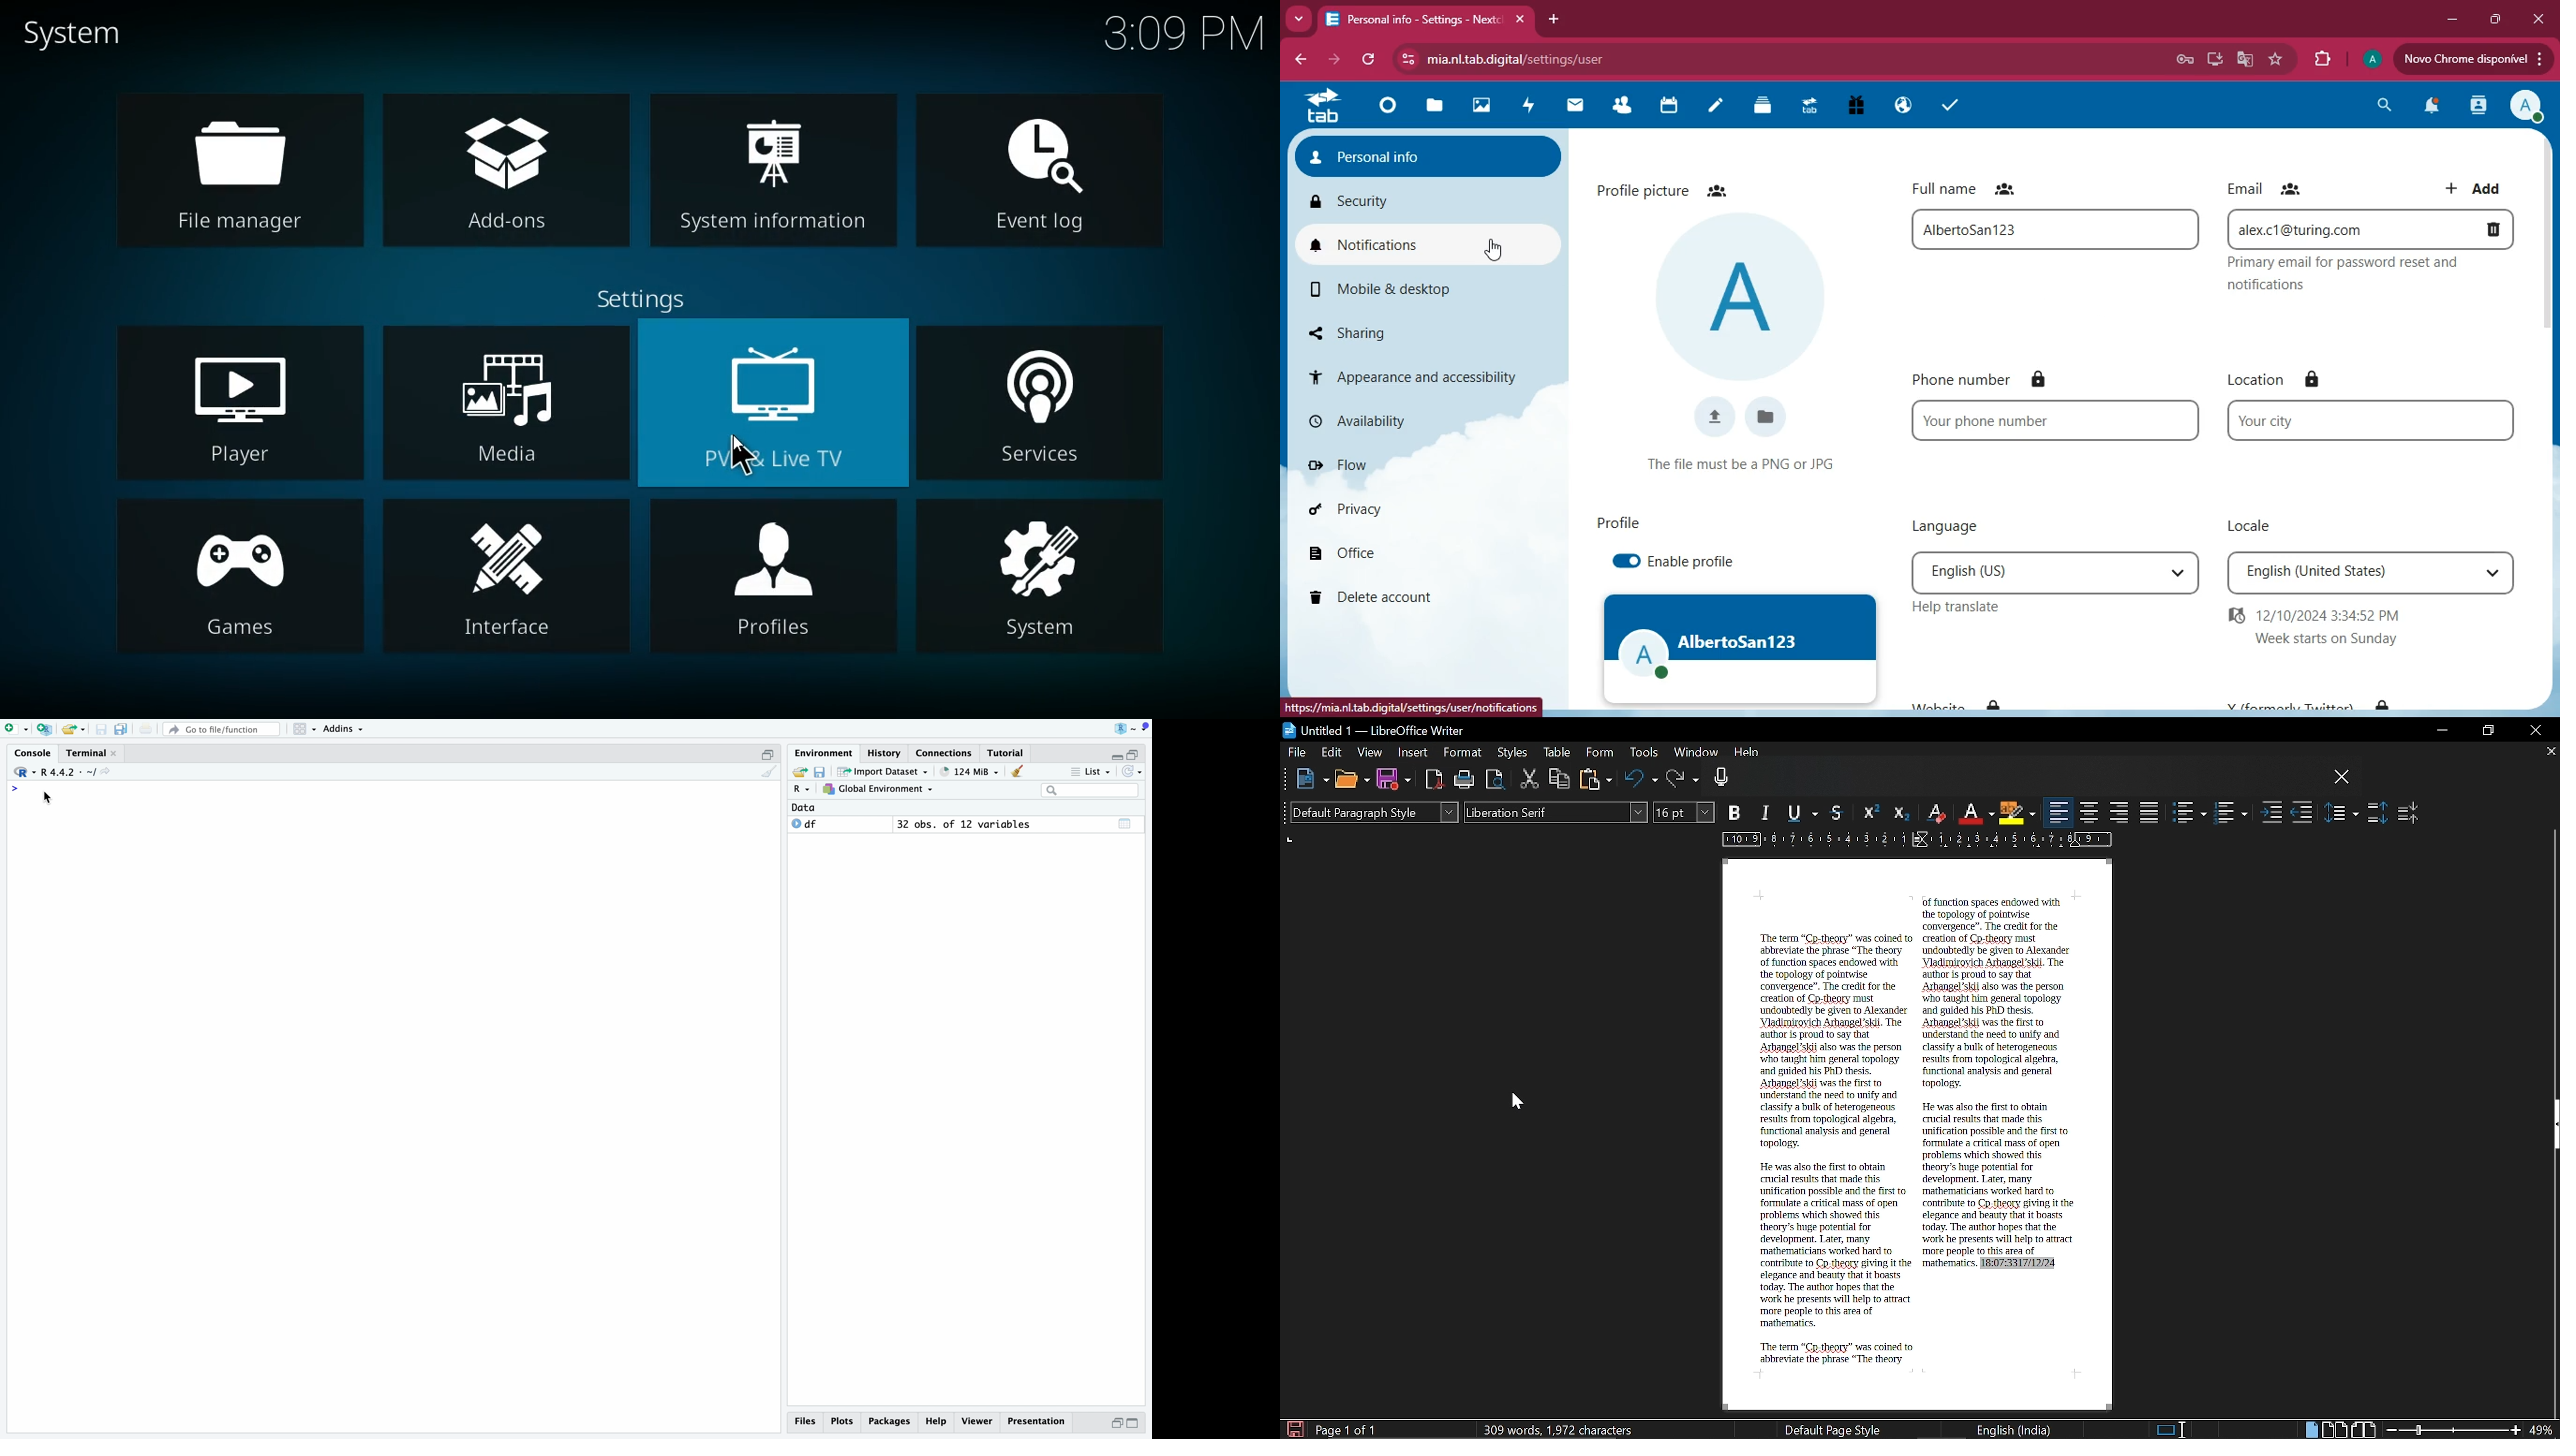 The width and height of the screenshot is (2576, 1456). Describe the element at coordinates (2341, 628) in the screenshot. I see `time` at that location.